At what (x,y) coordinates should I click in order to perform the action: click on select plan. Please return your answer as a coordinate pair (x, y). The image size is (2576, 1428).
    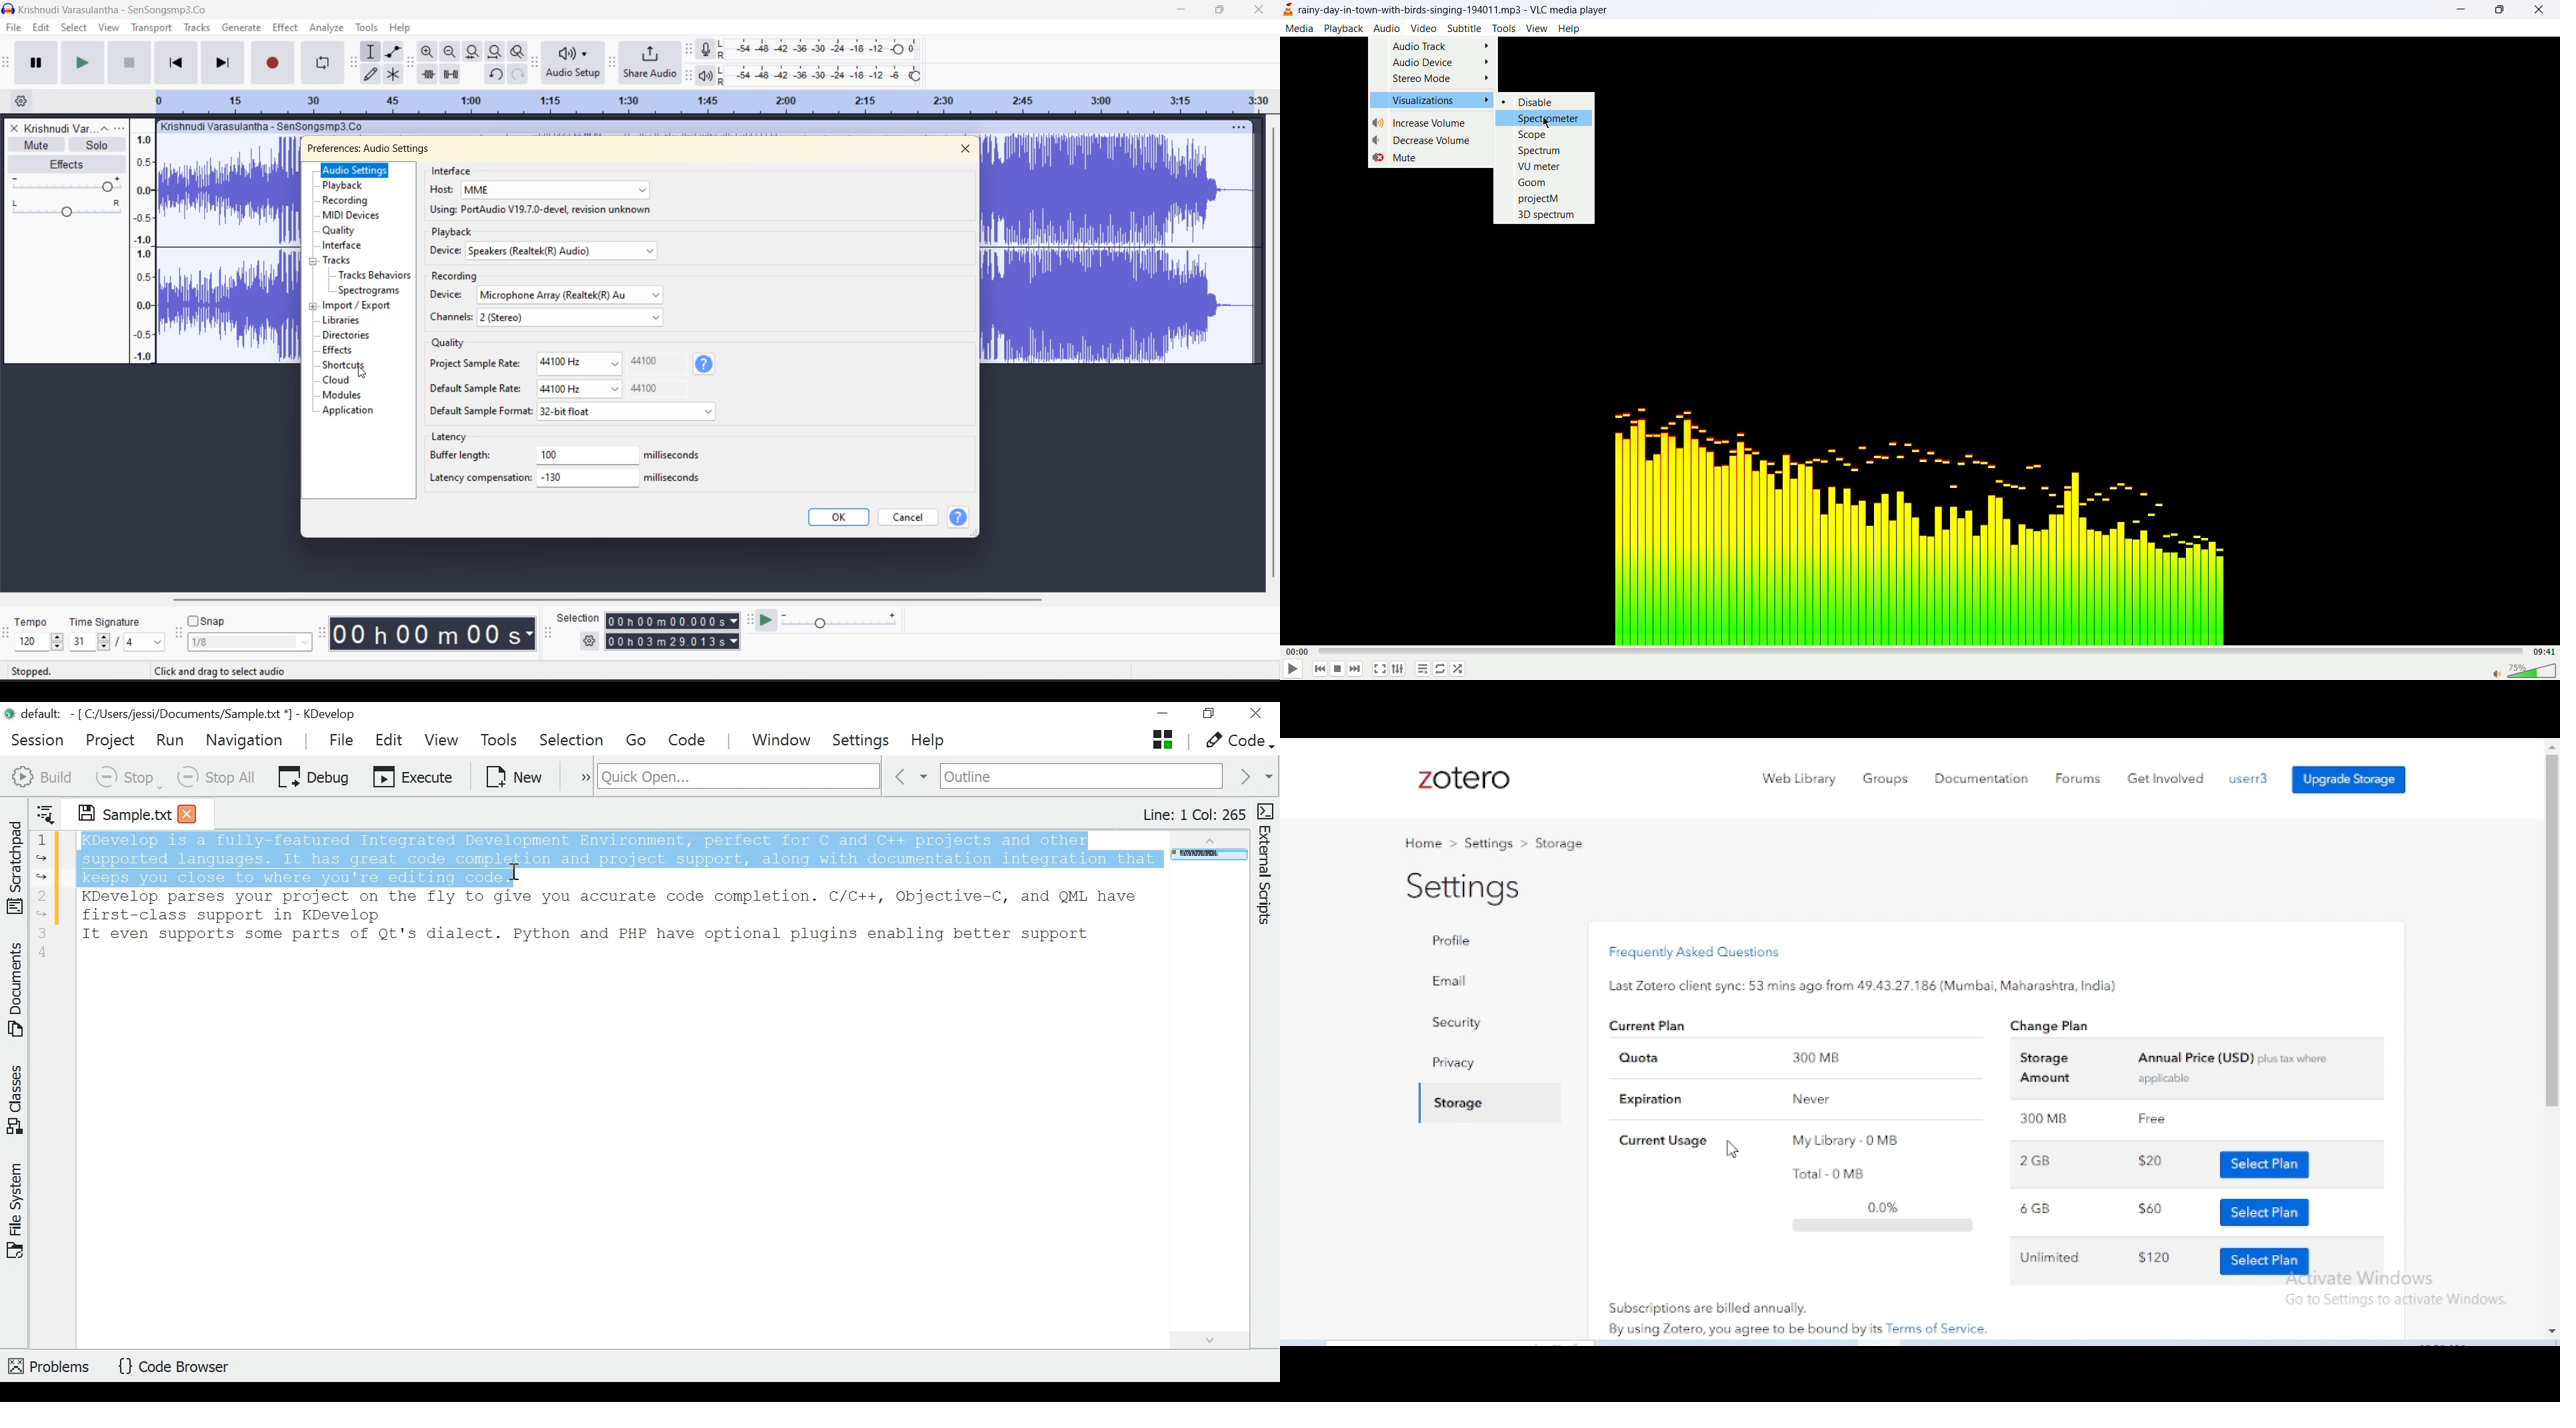
    Looking at the image, I should click on (2266, 1212).